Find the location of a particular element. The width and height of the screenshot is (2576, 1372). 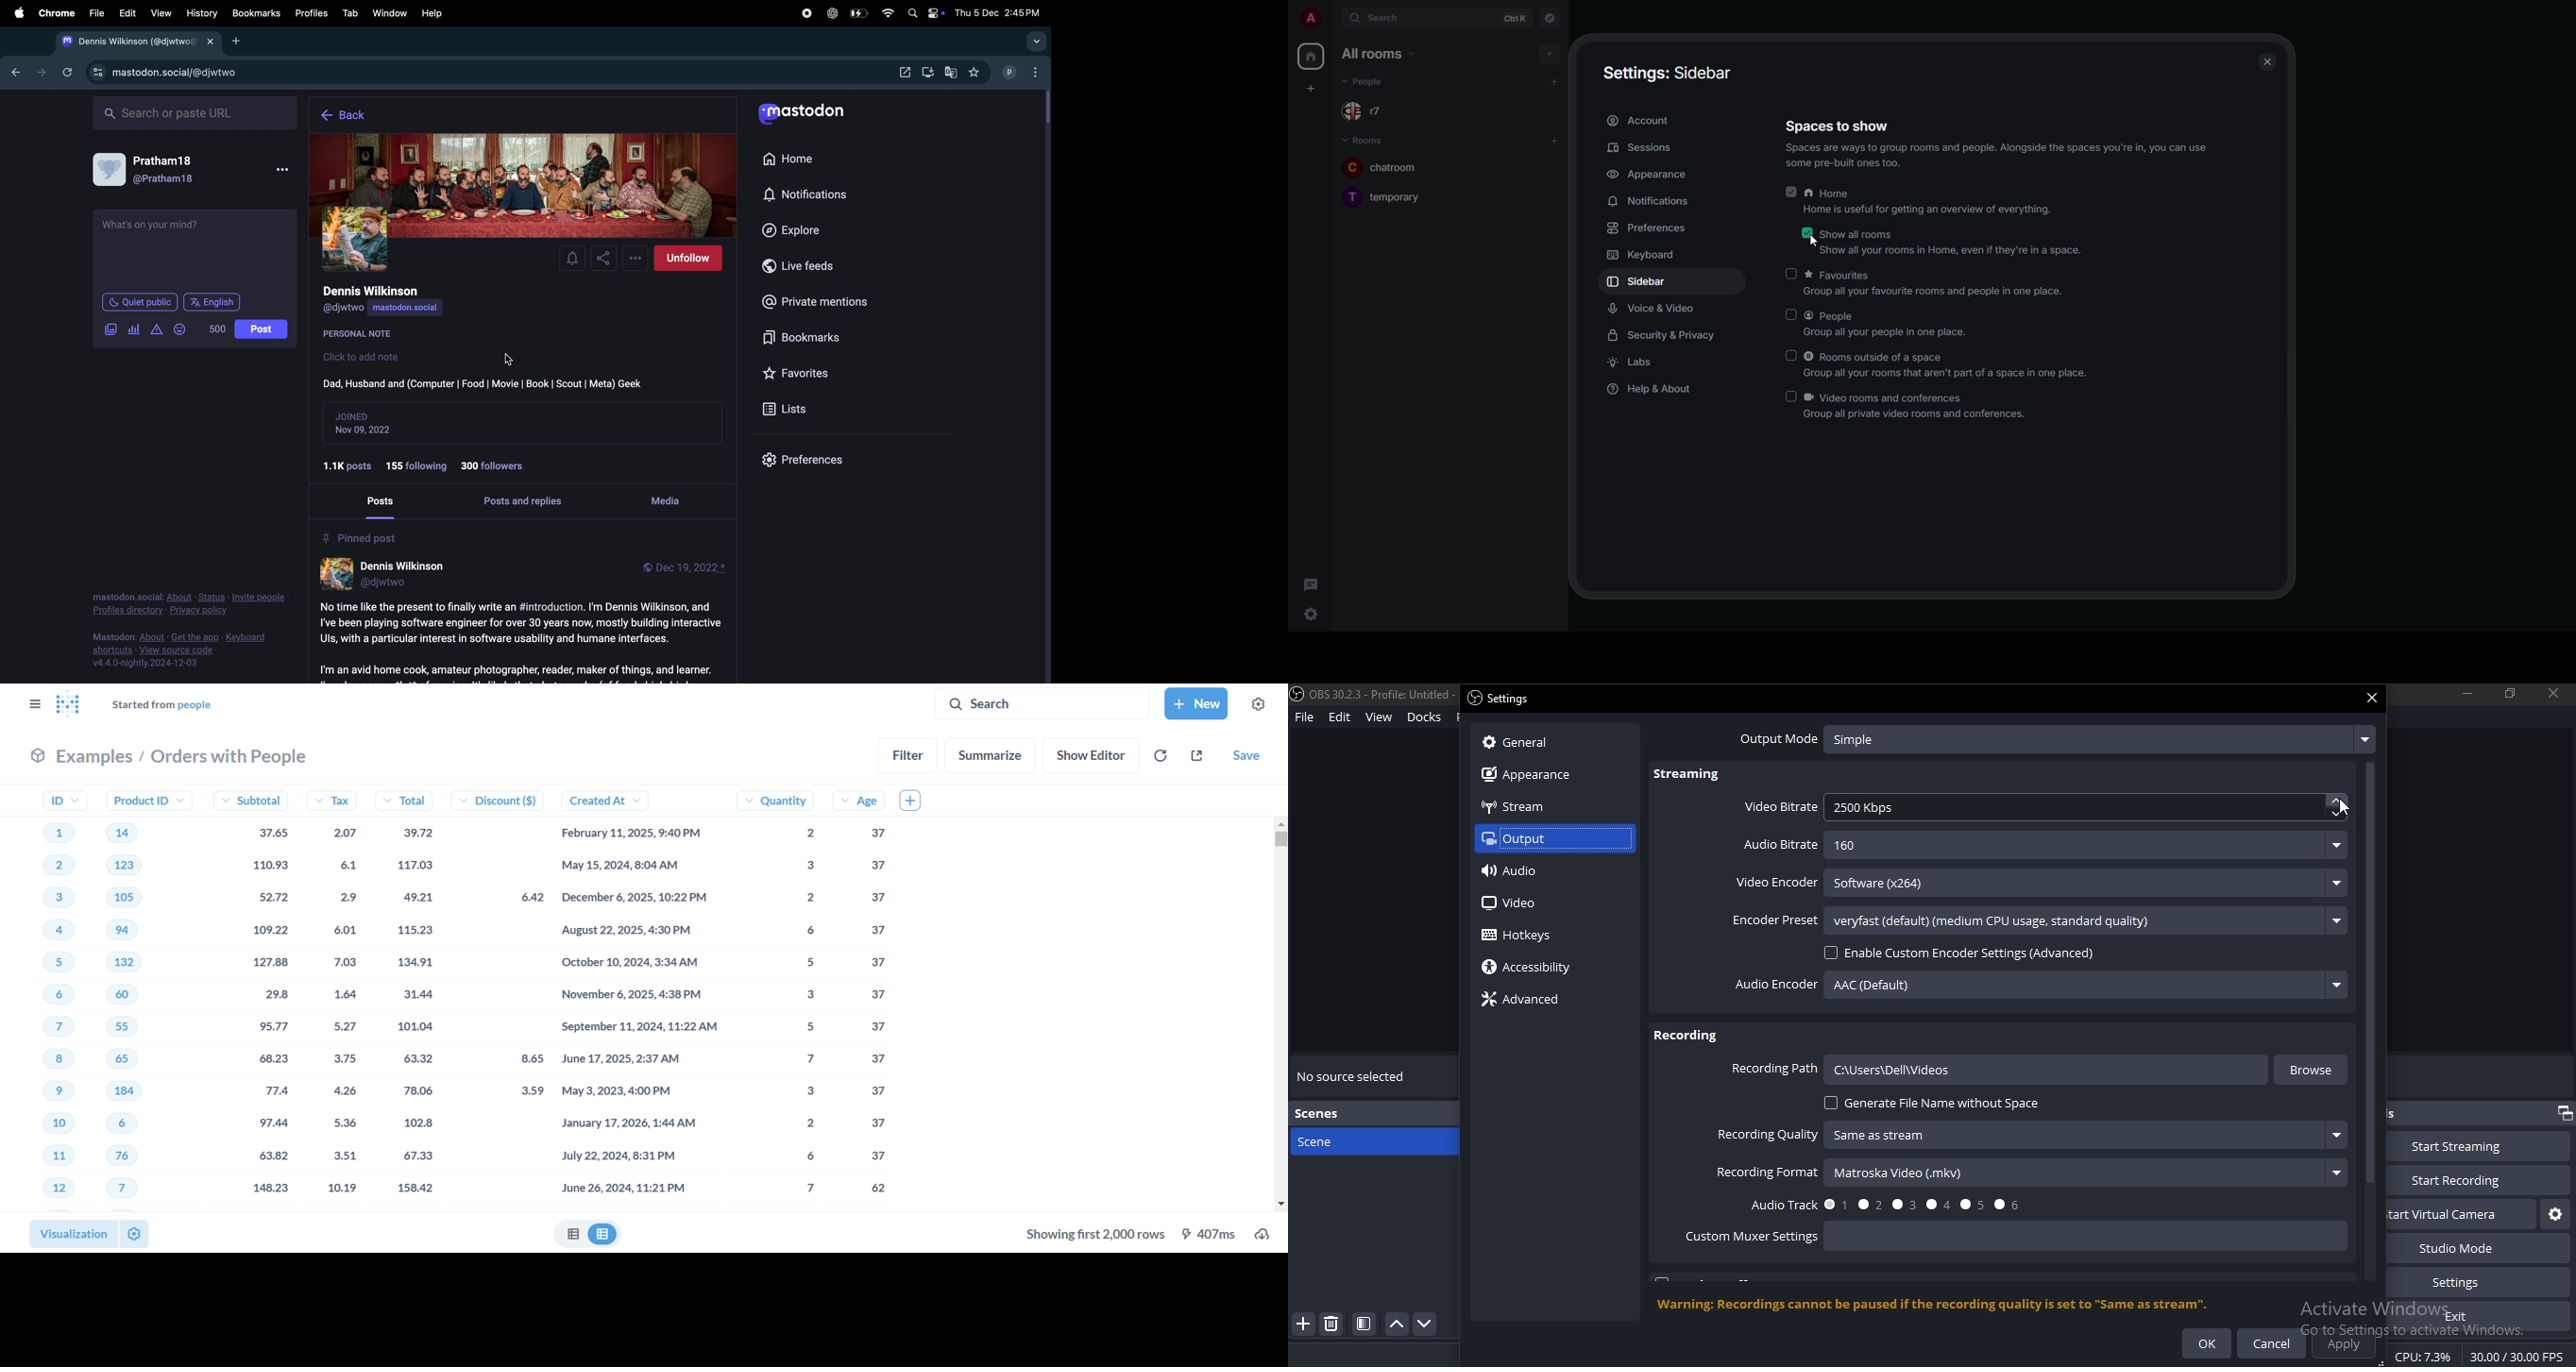

move down scene is located at coordinates (1427, 1324).